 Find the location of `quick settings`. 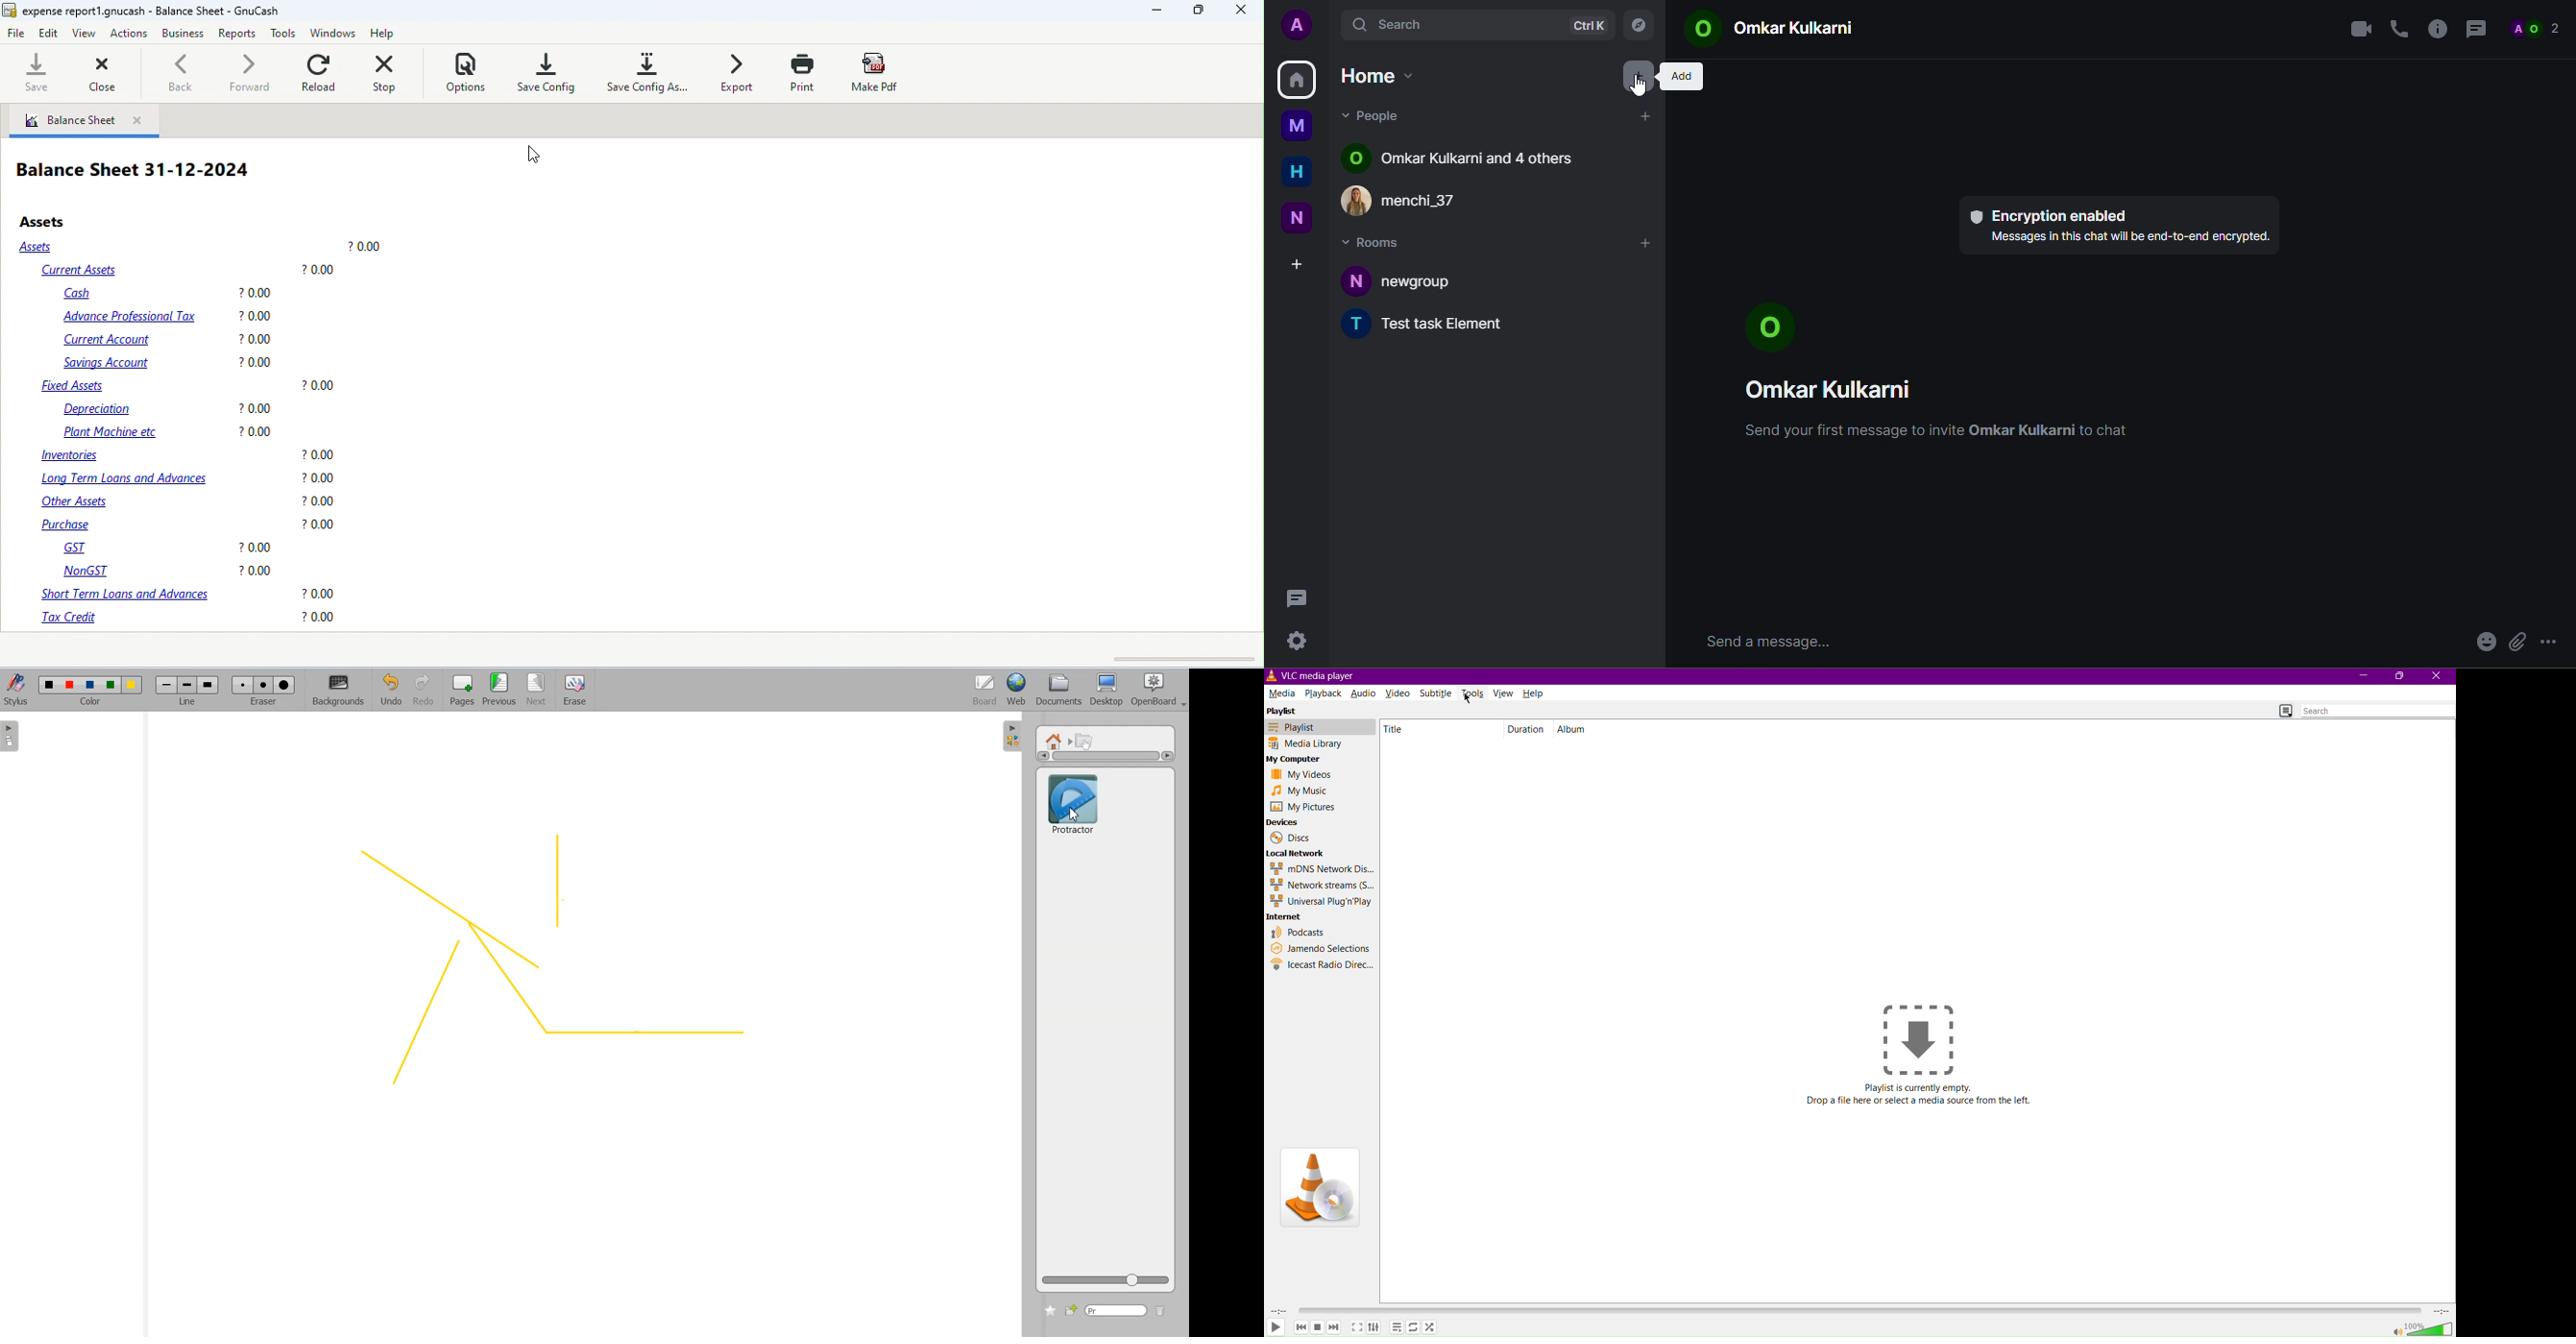

quick settings is located at coordinates (1296, 638).